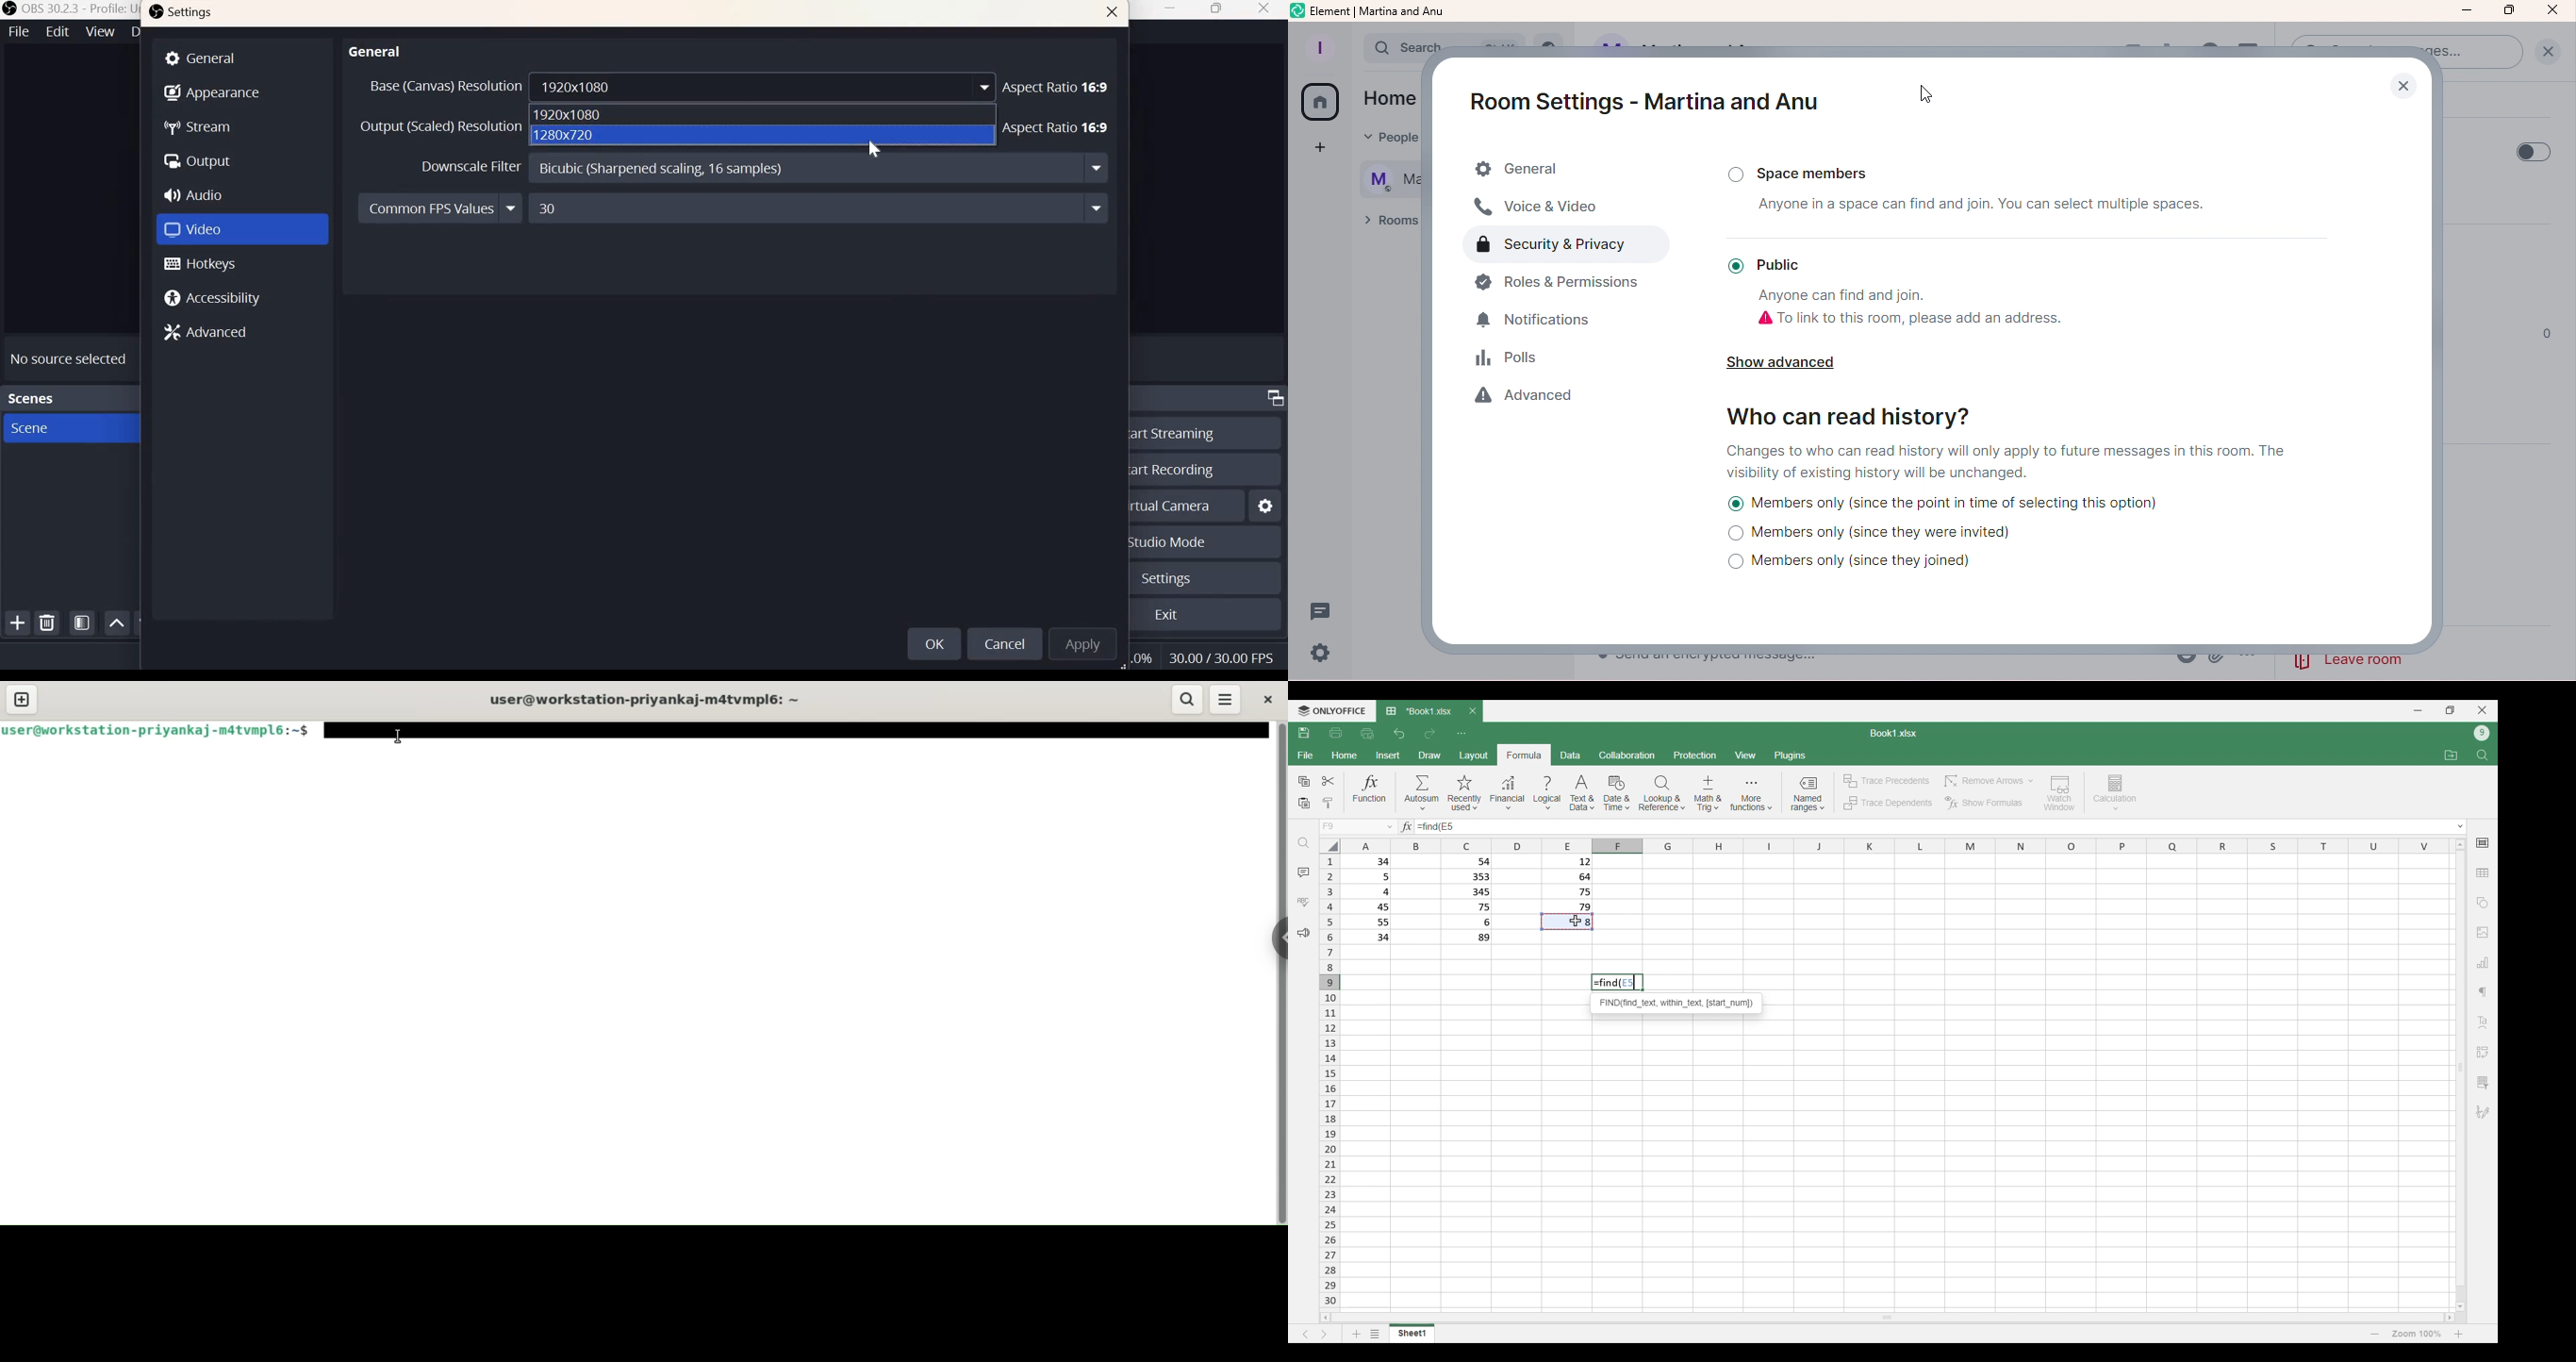 This screenshot has width=2576, height=1372. I want to click on Settings, so click(1164, 579).